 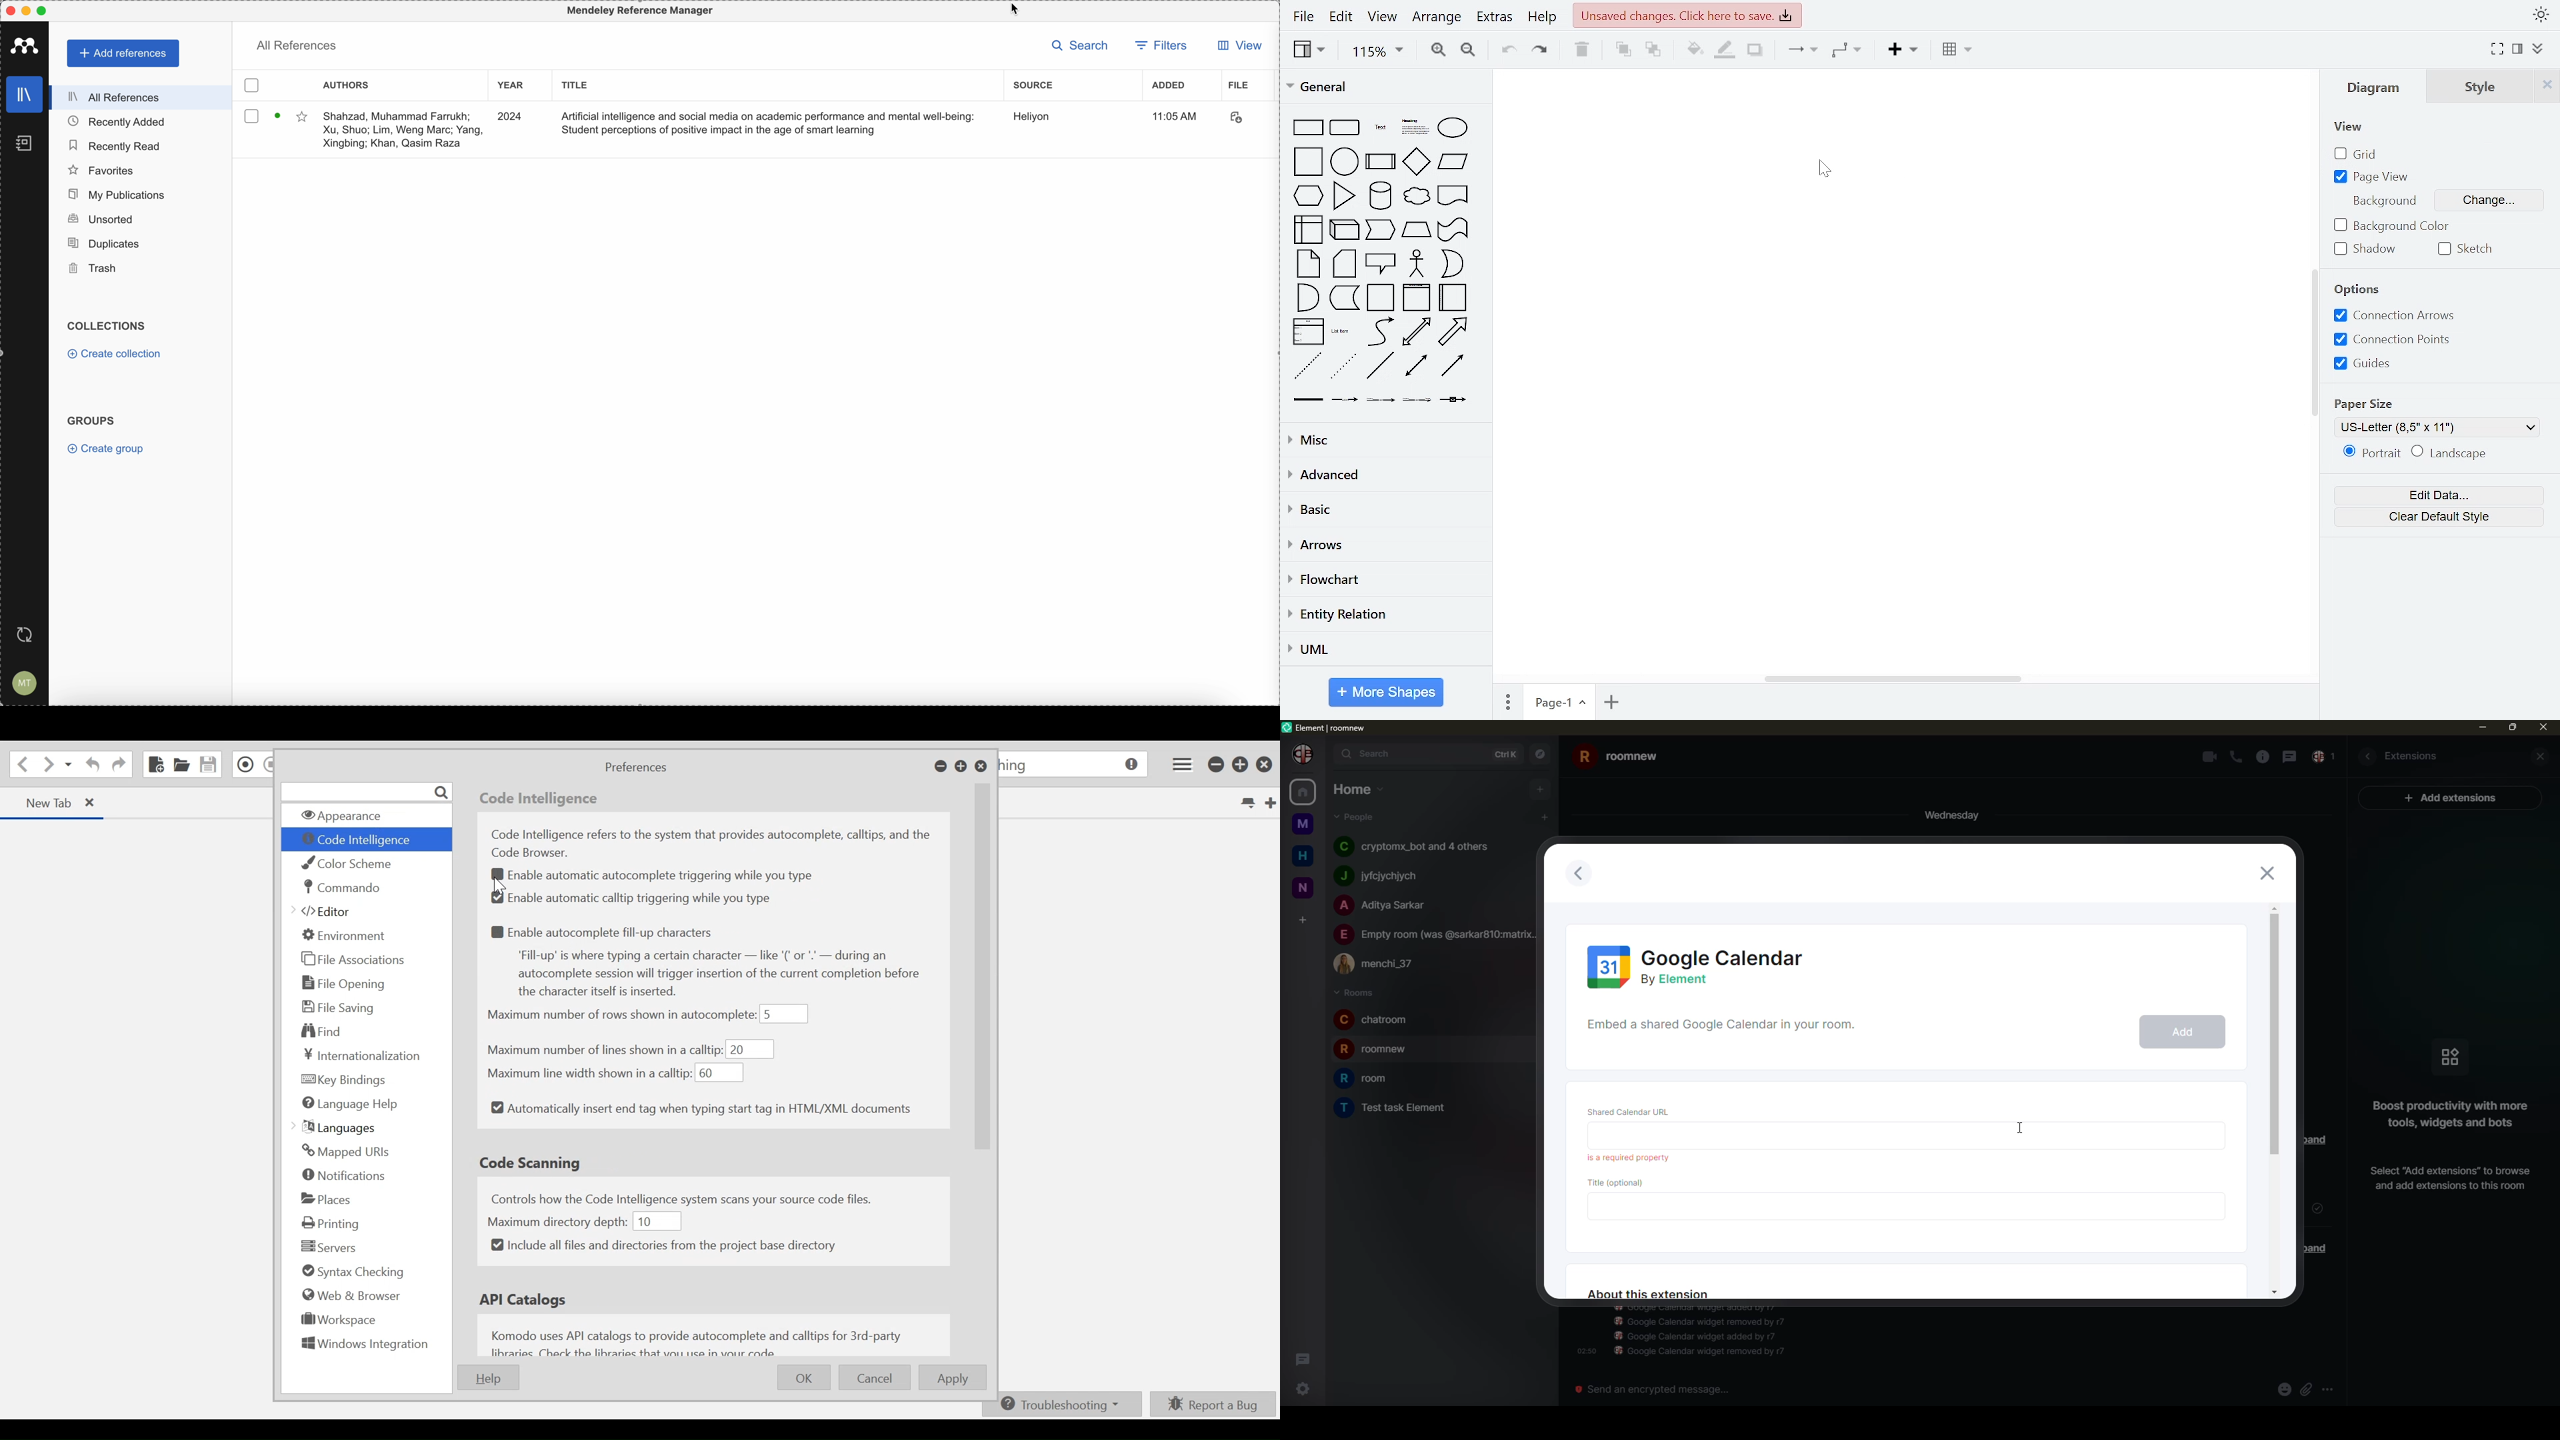 I want to click on home, so click(x=1304, y=856).